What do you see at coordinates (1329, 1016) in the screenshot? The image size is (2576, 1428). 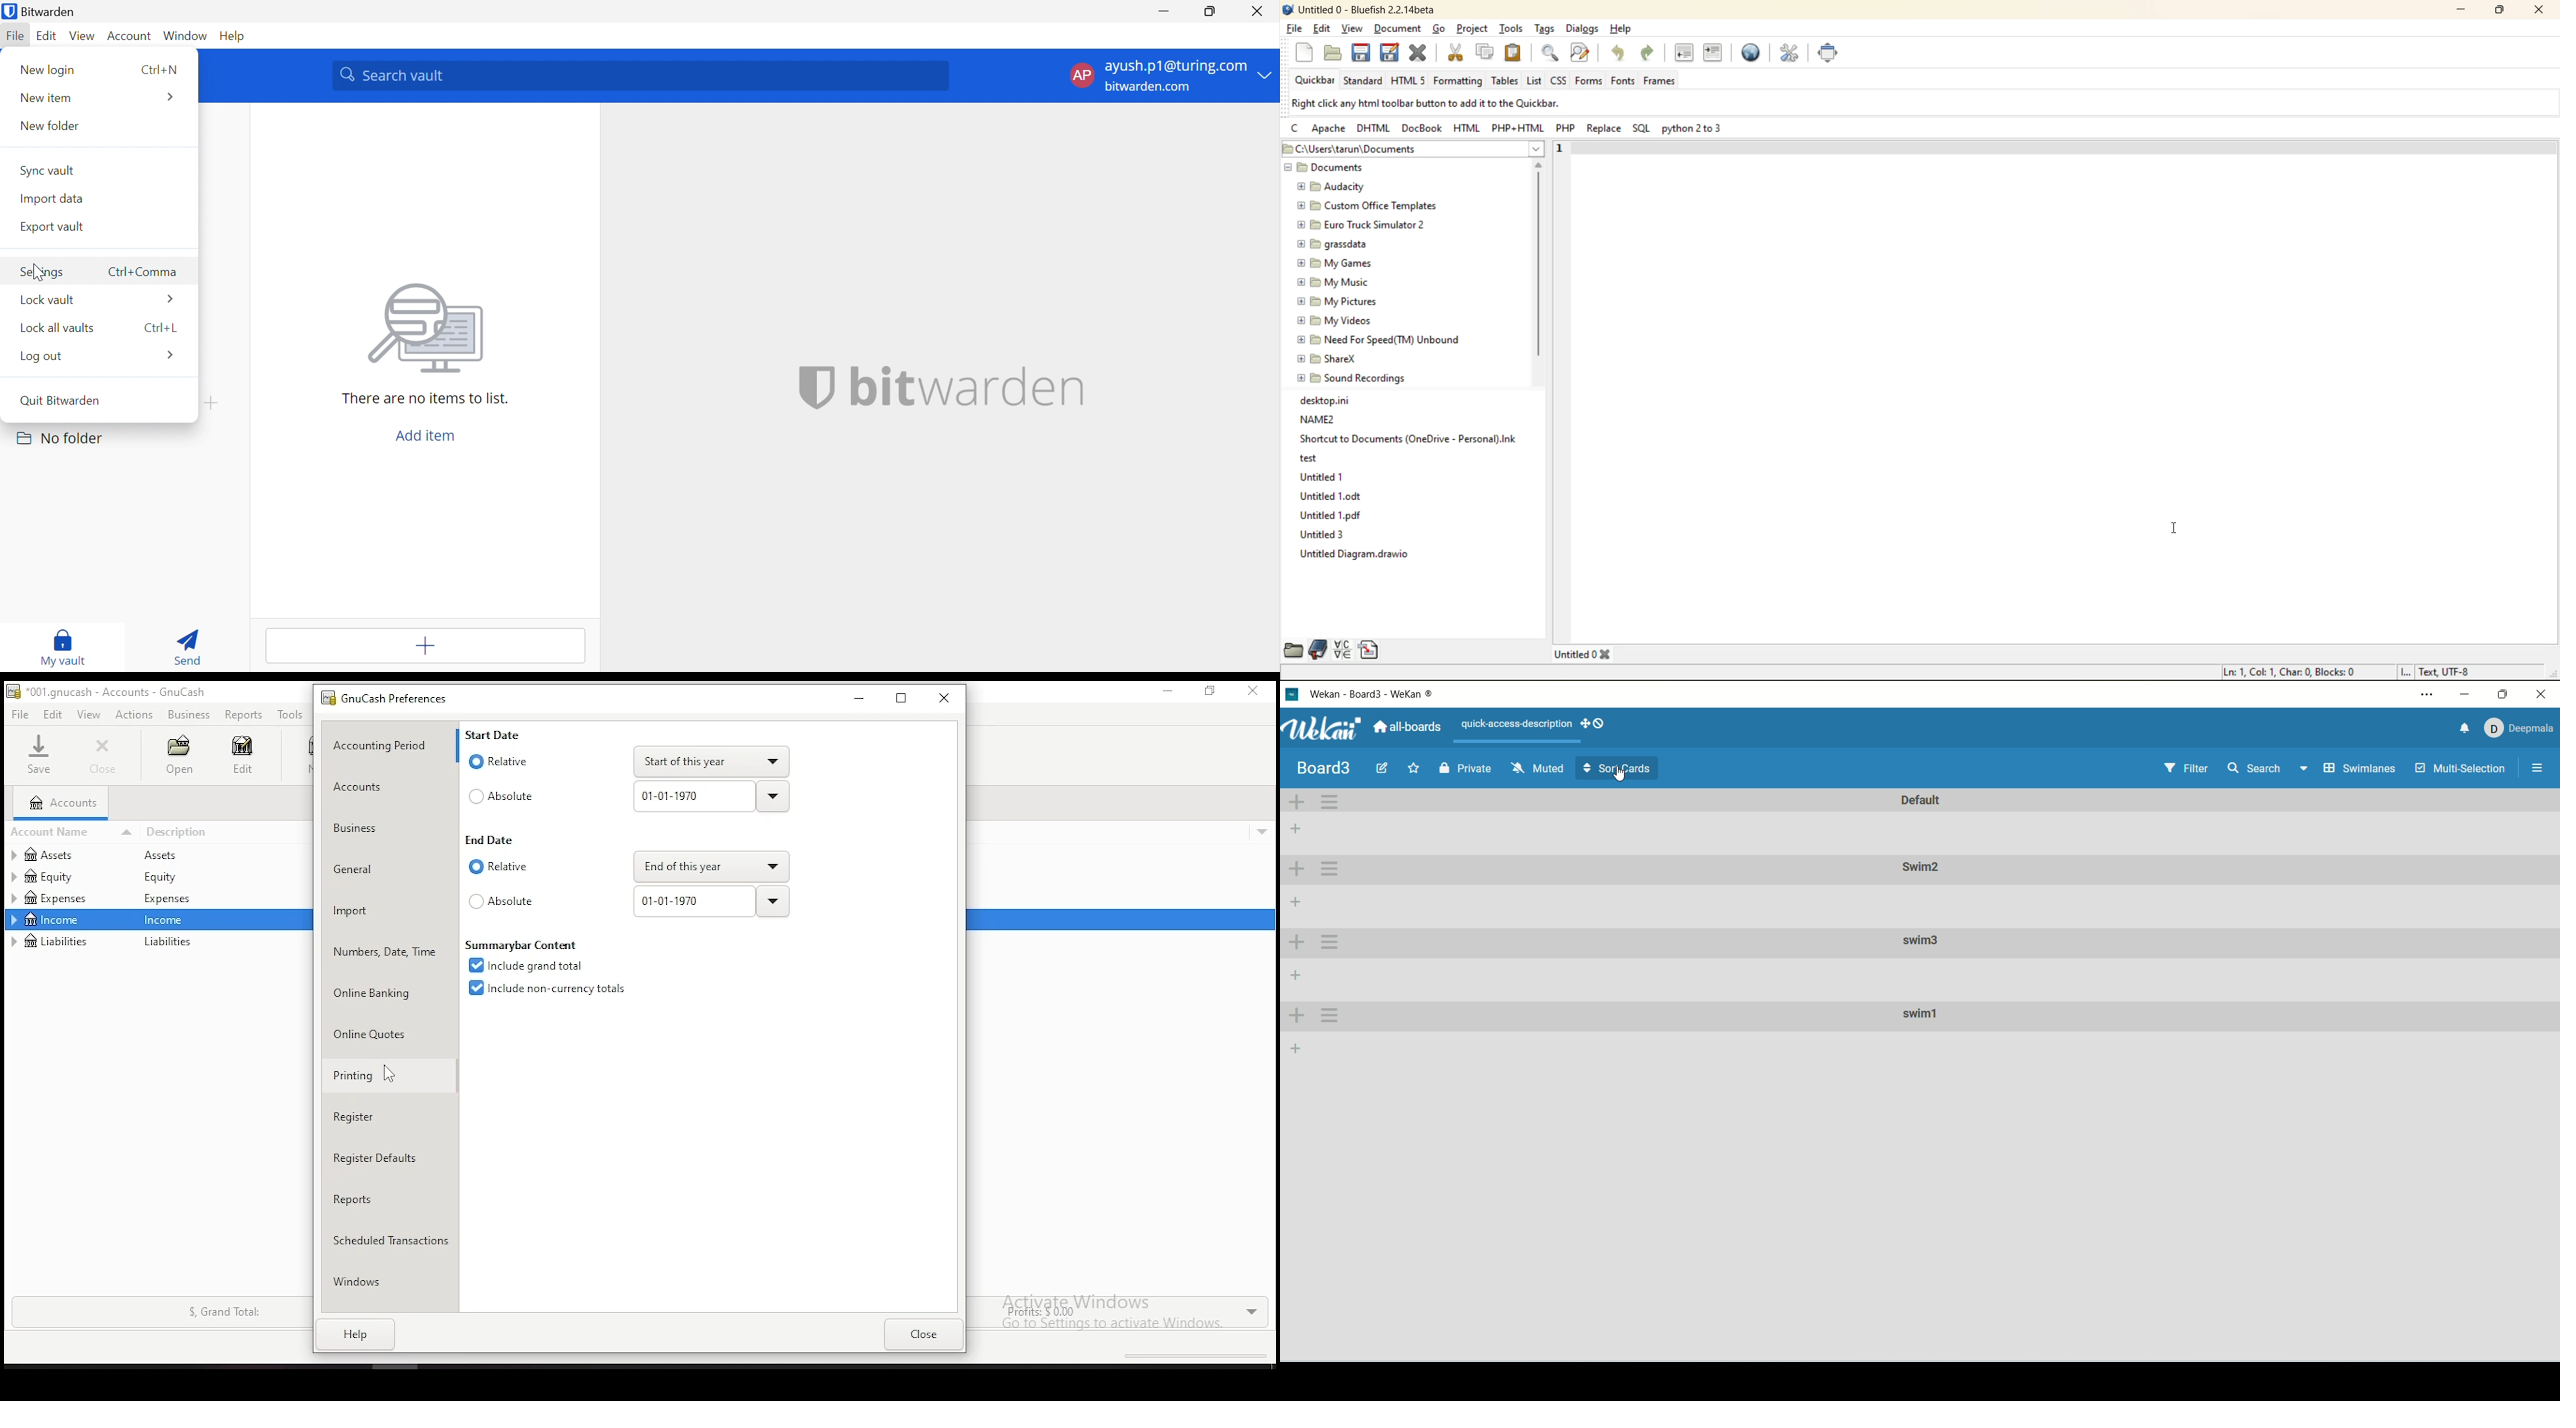 I see `swimlane actions` at bounding box center [1329, 1016].